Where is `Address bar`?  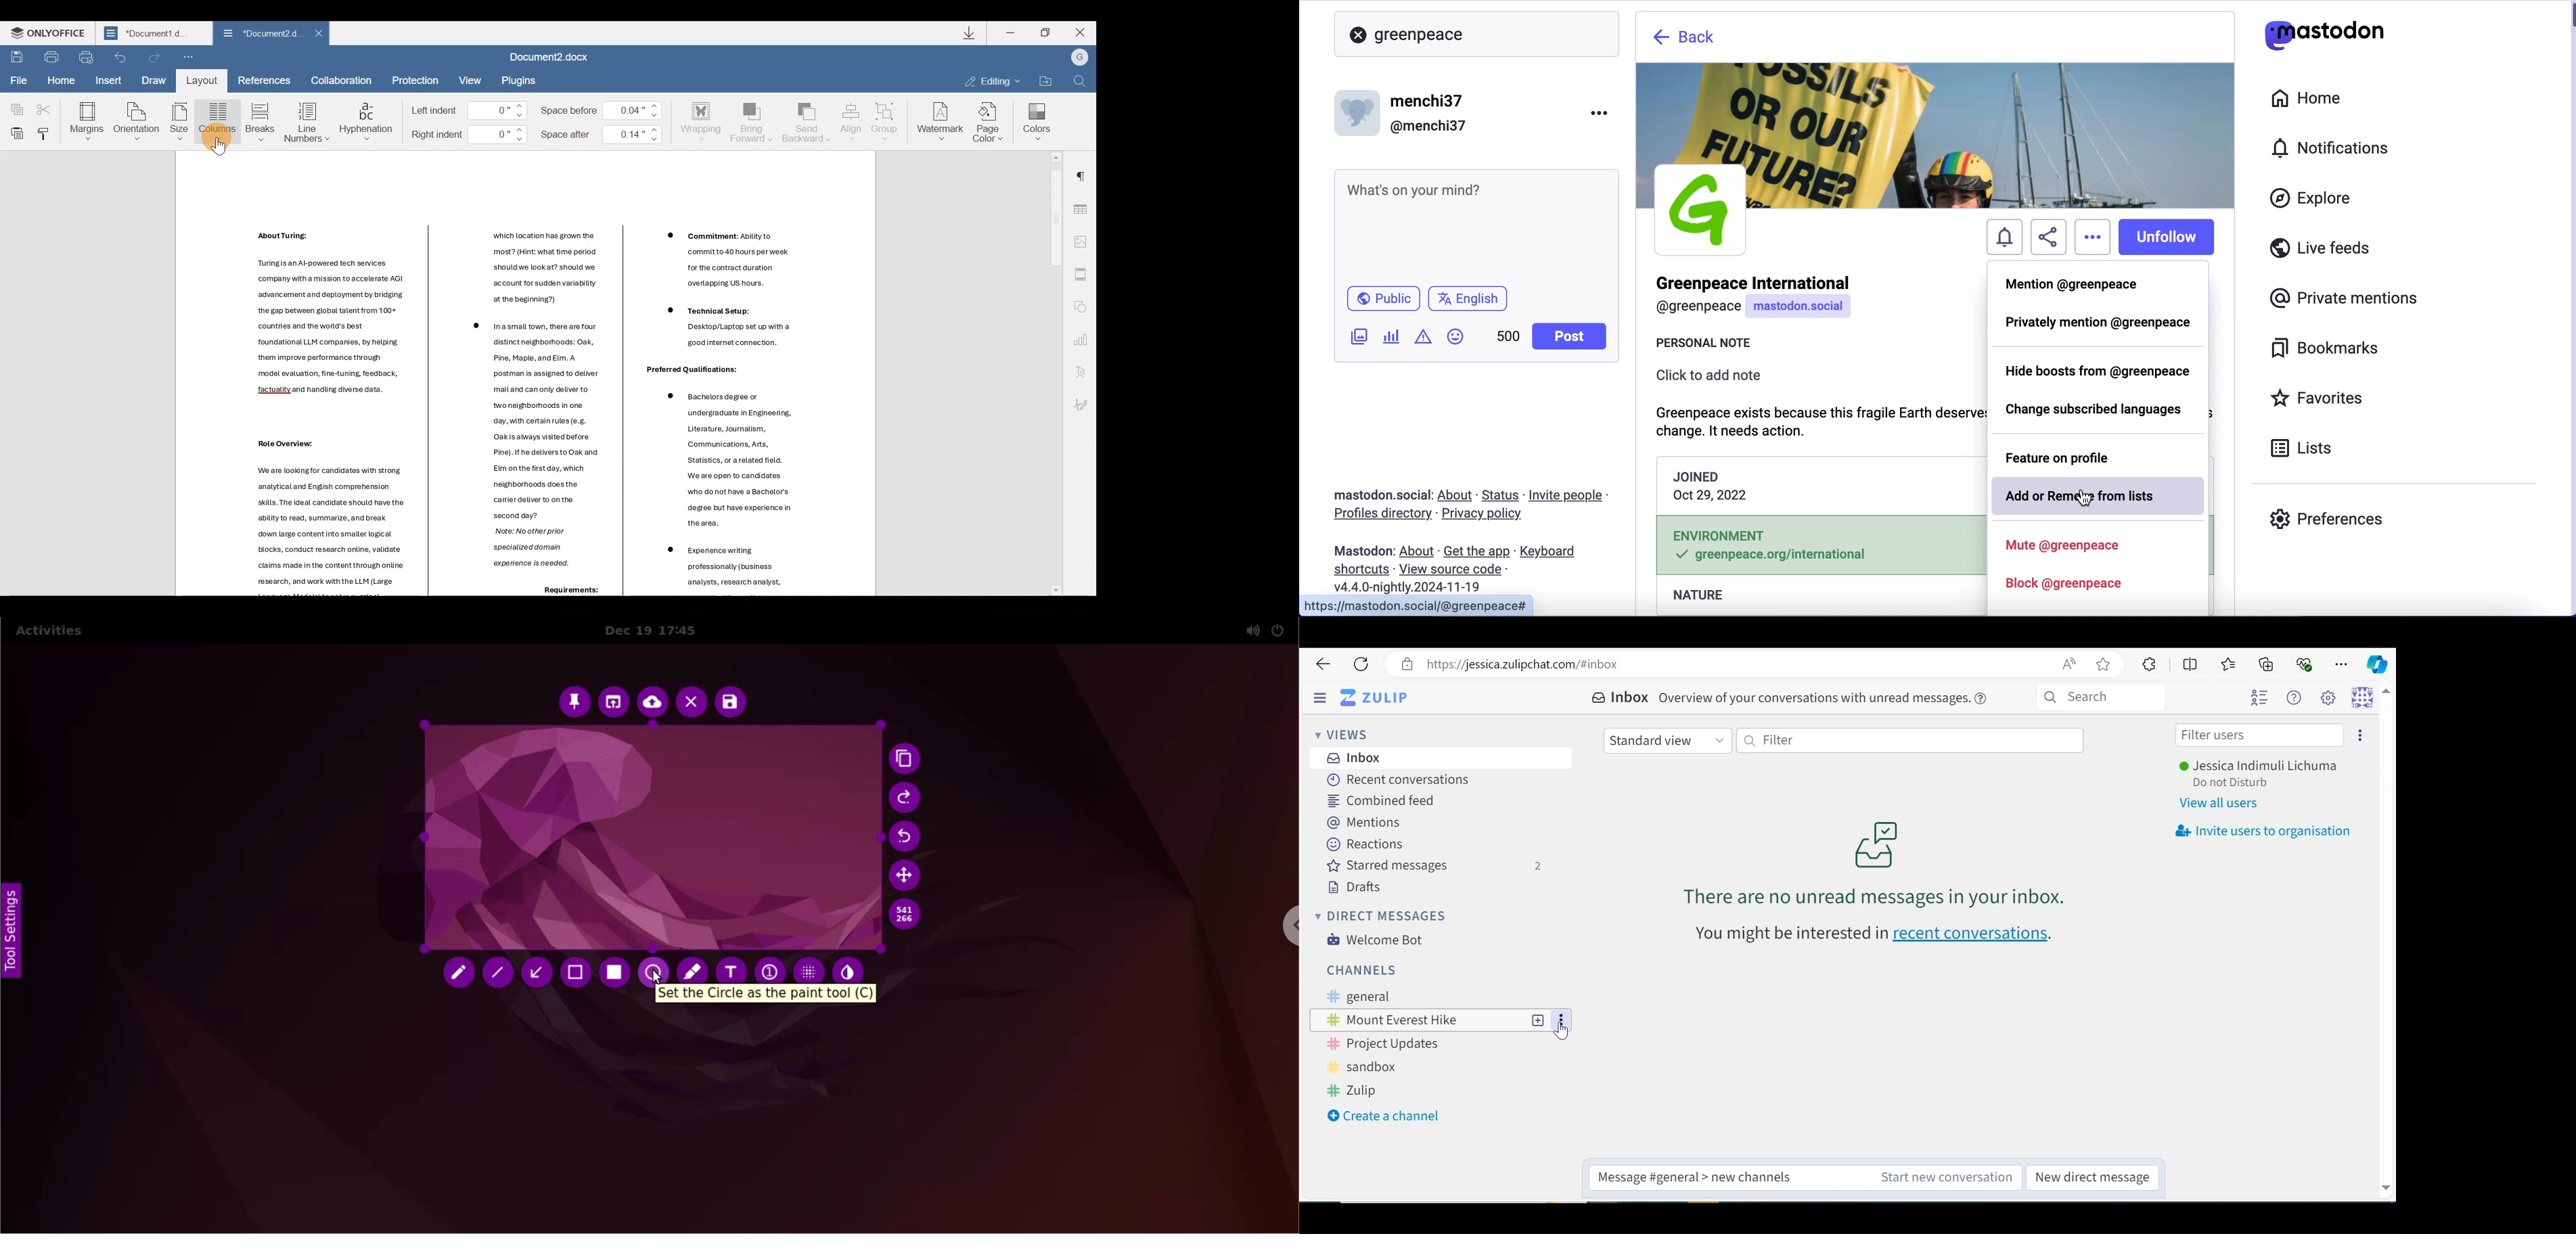 Address bar is located at coordinates (1736, 664).